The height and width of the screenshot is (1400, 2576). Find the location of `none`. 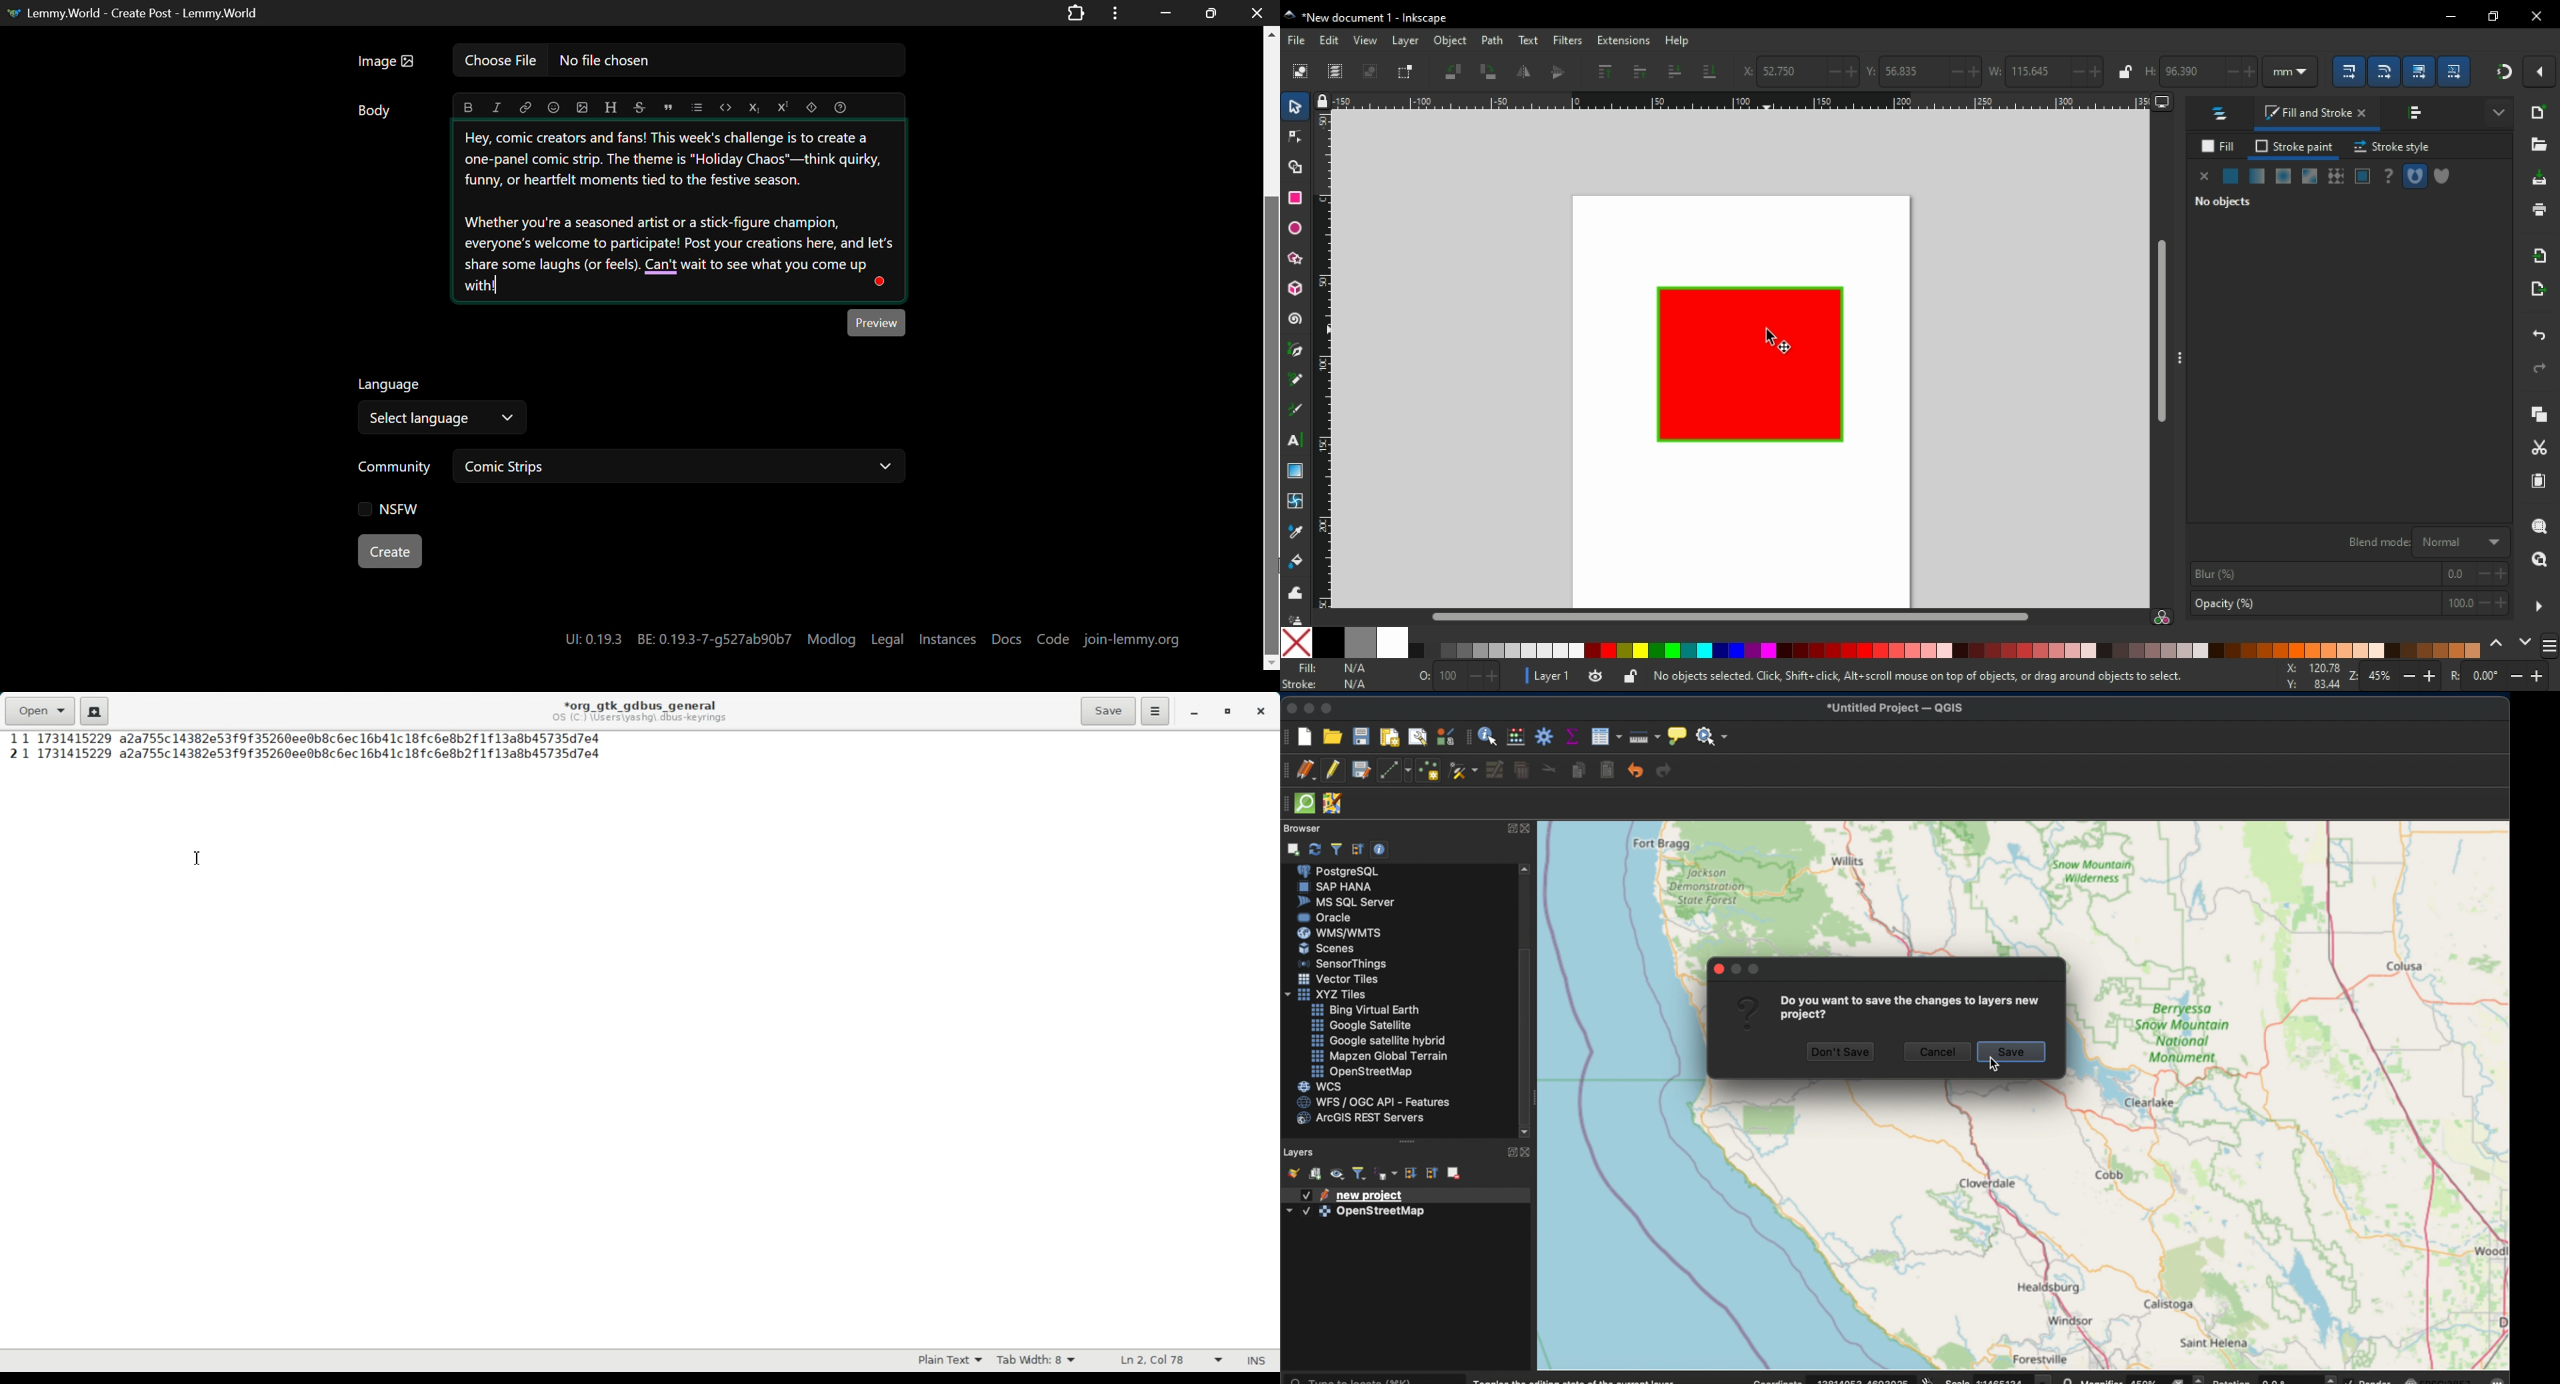

none is located at coordinates (2204, 176).